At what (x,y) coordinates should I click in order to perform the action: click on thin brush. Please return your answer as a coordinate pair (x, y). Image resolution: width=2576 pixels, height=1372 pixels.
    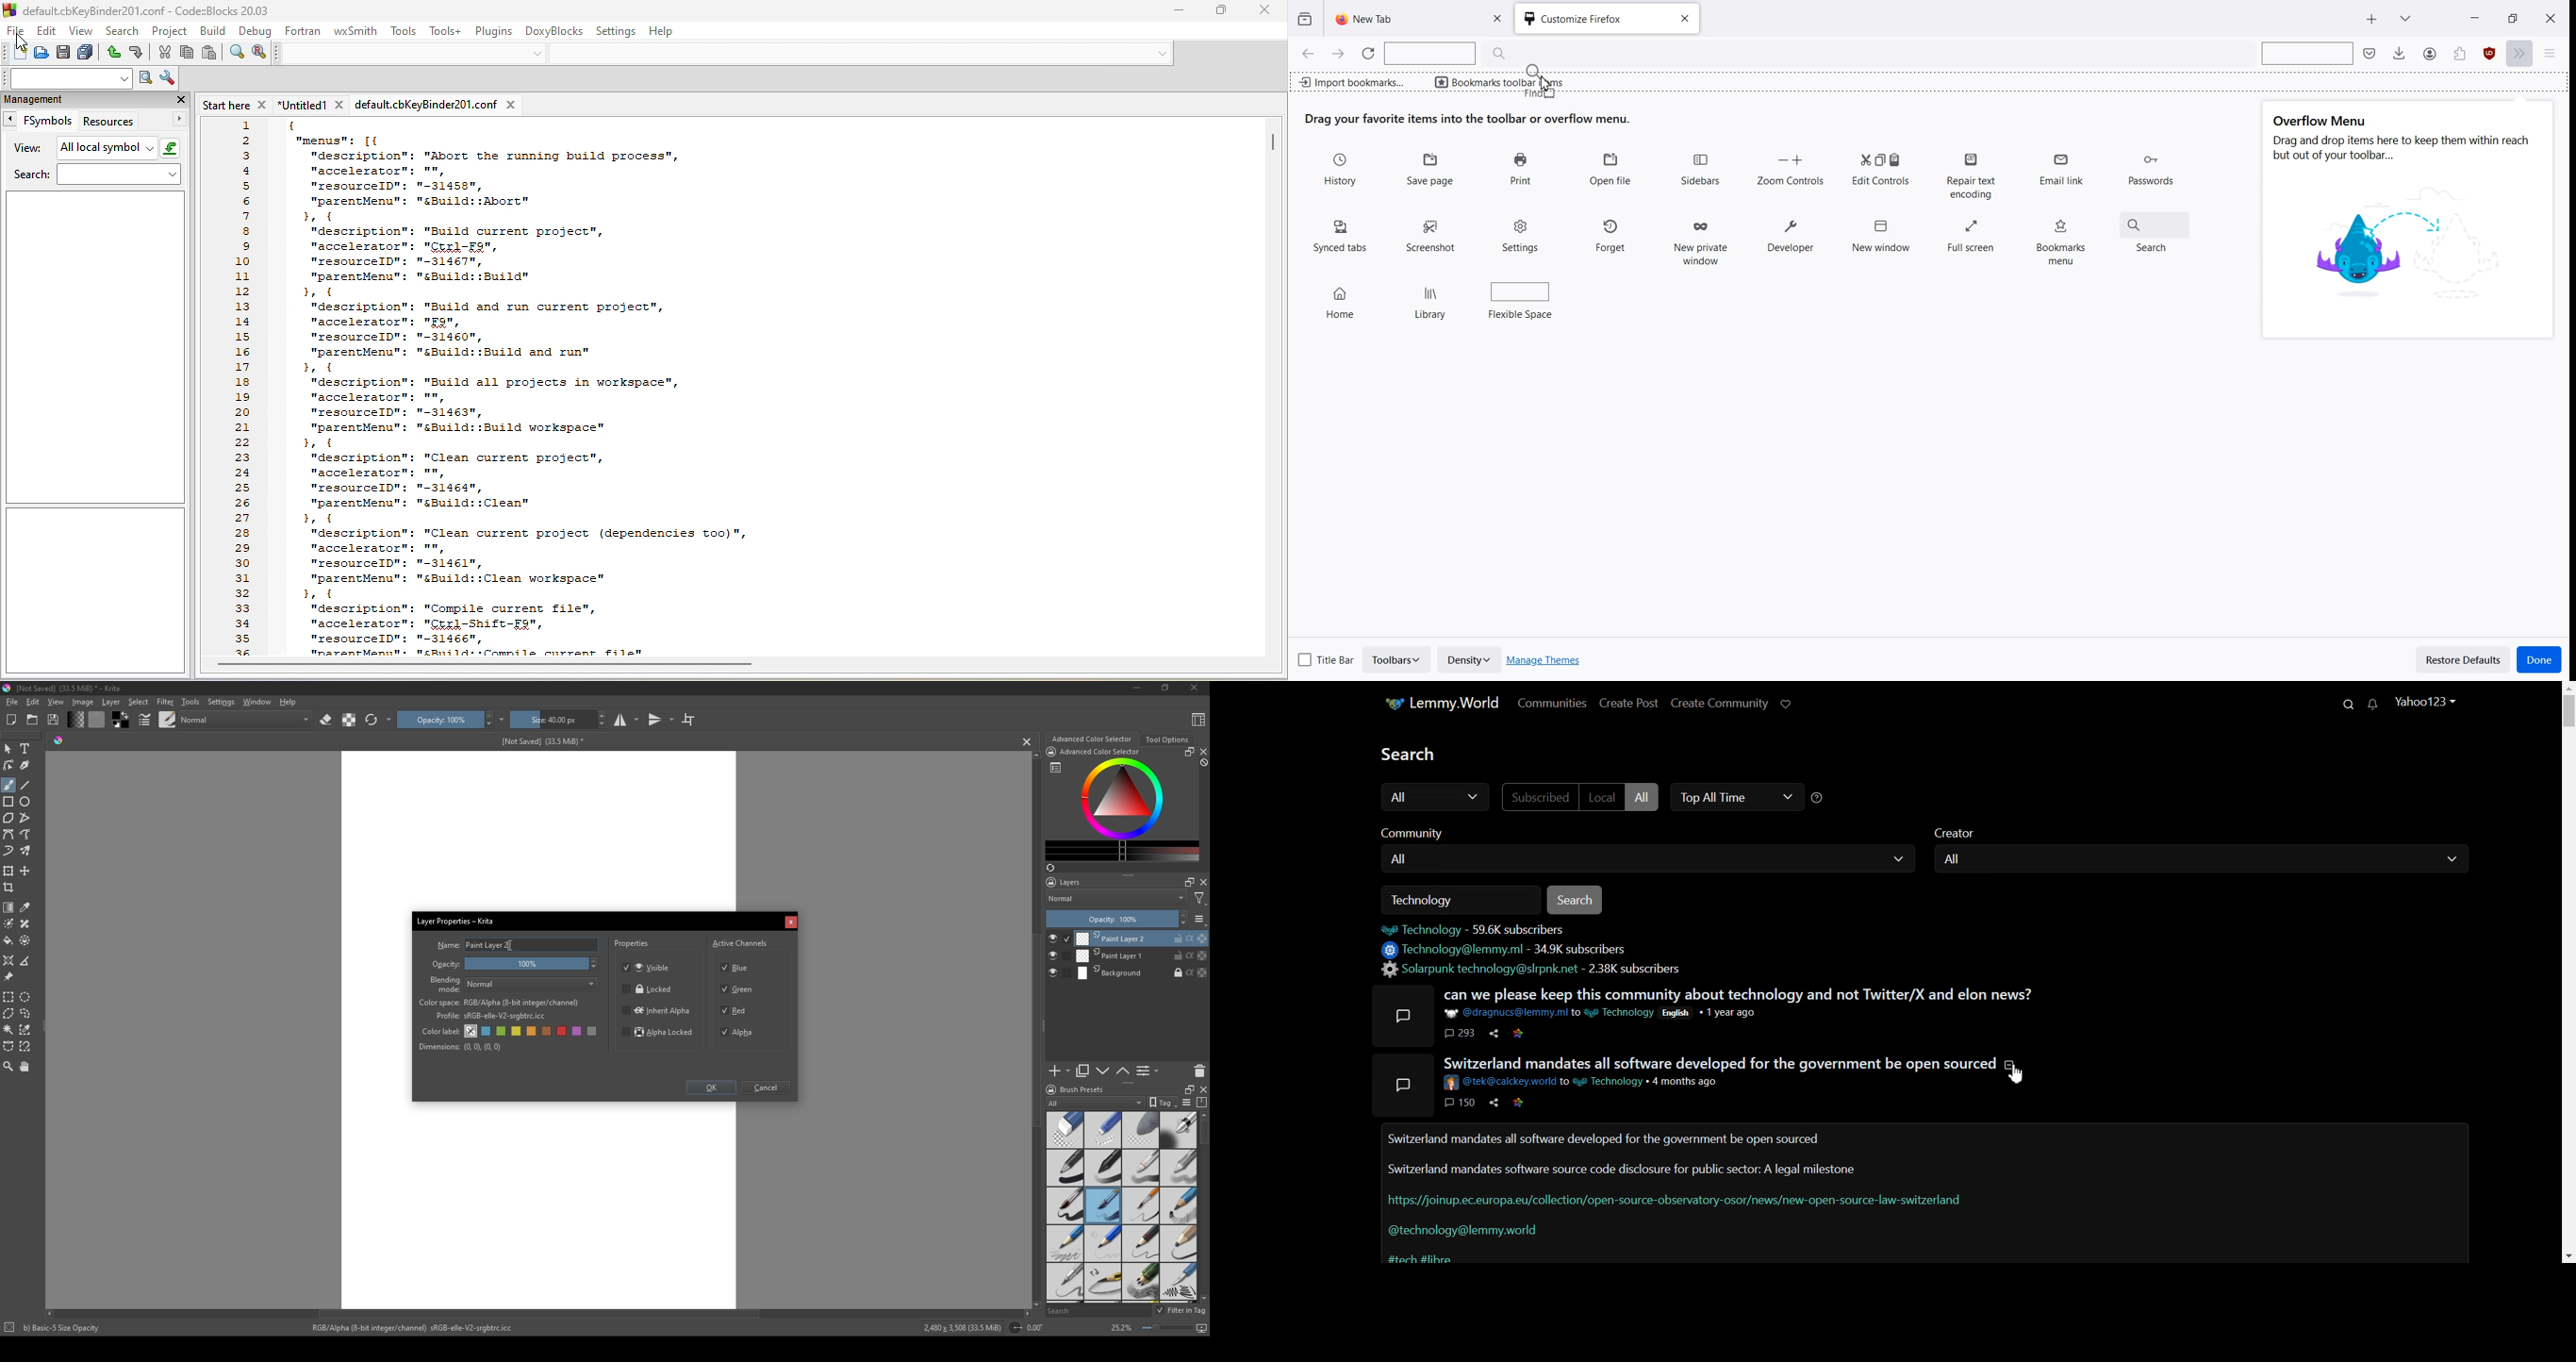
    Looking at the image, I should click on (1141, 1206).